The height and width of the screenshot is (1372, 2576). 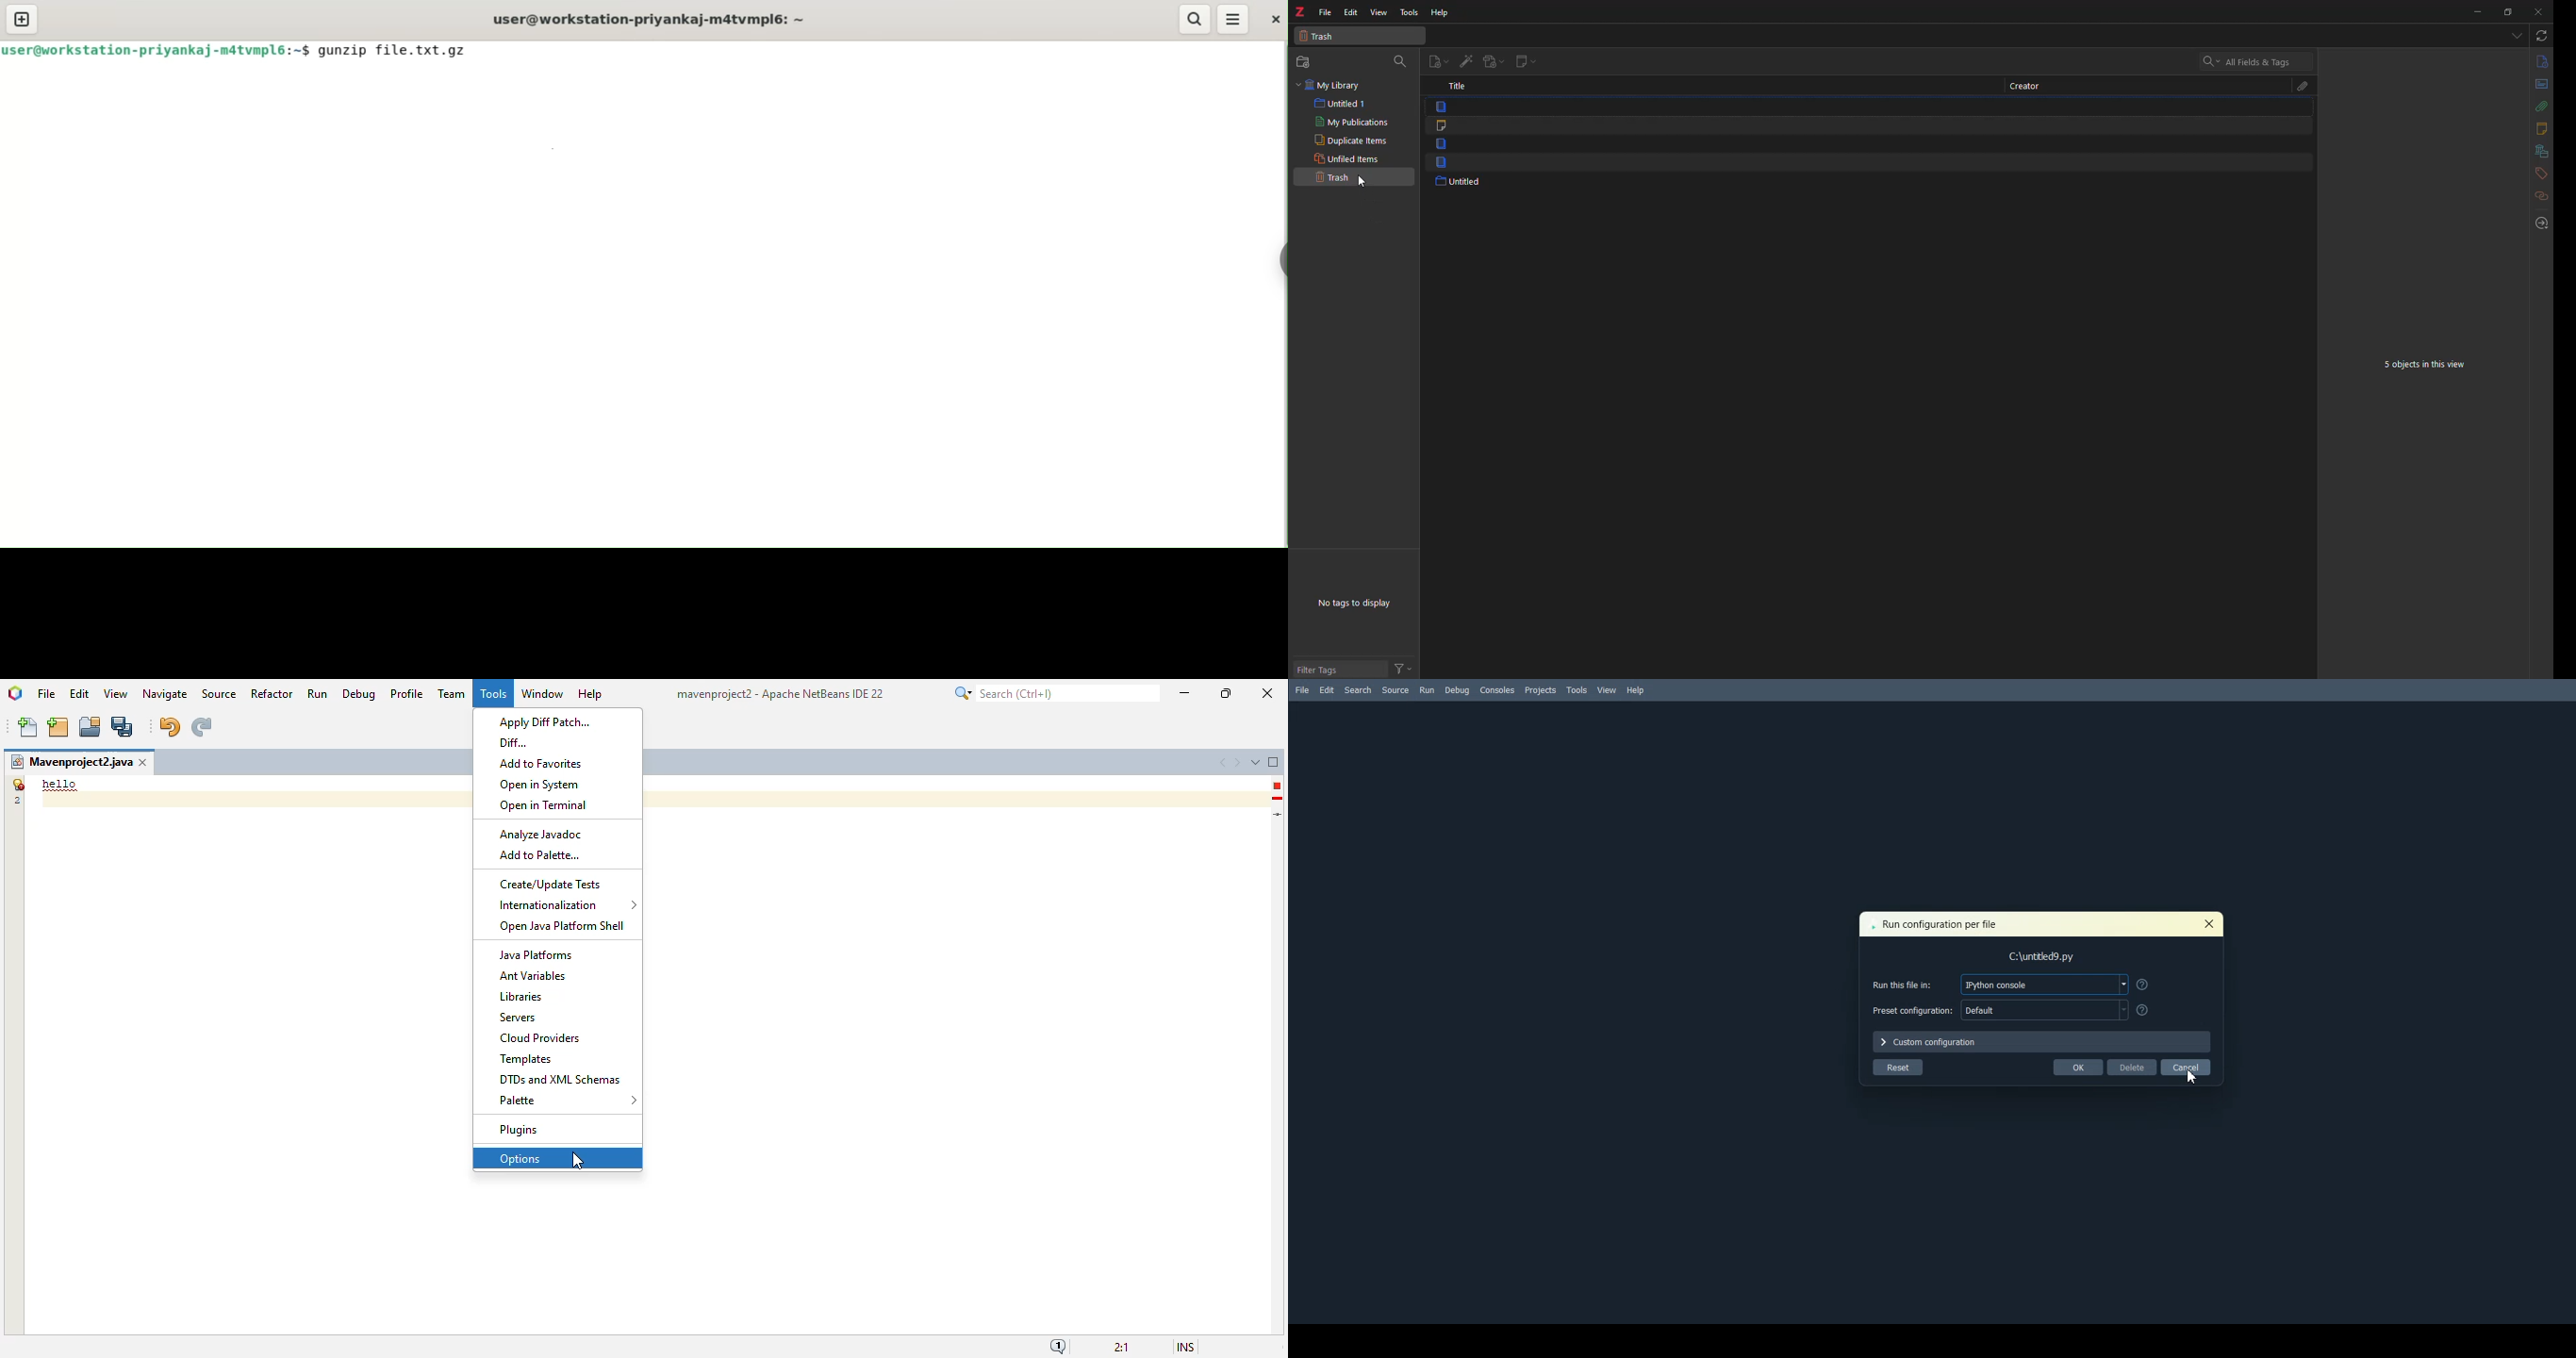 I want to click on Cursor, so click(x=2190, y=1076).